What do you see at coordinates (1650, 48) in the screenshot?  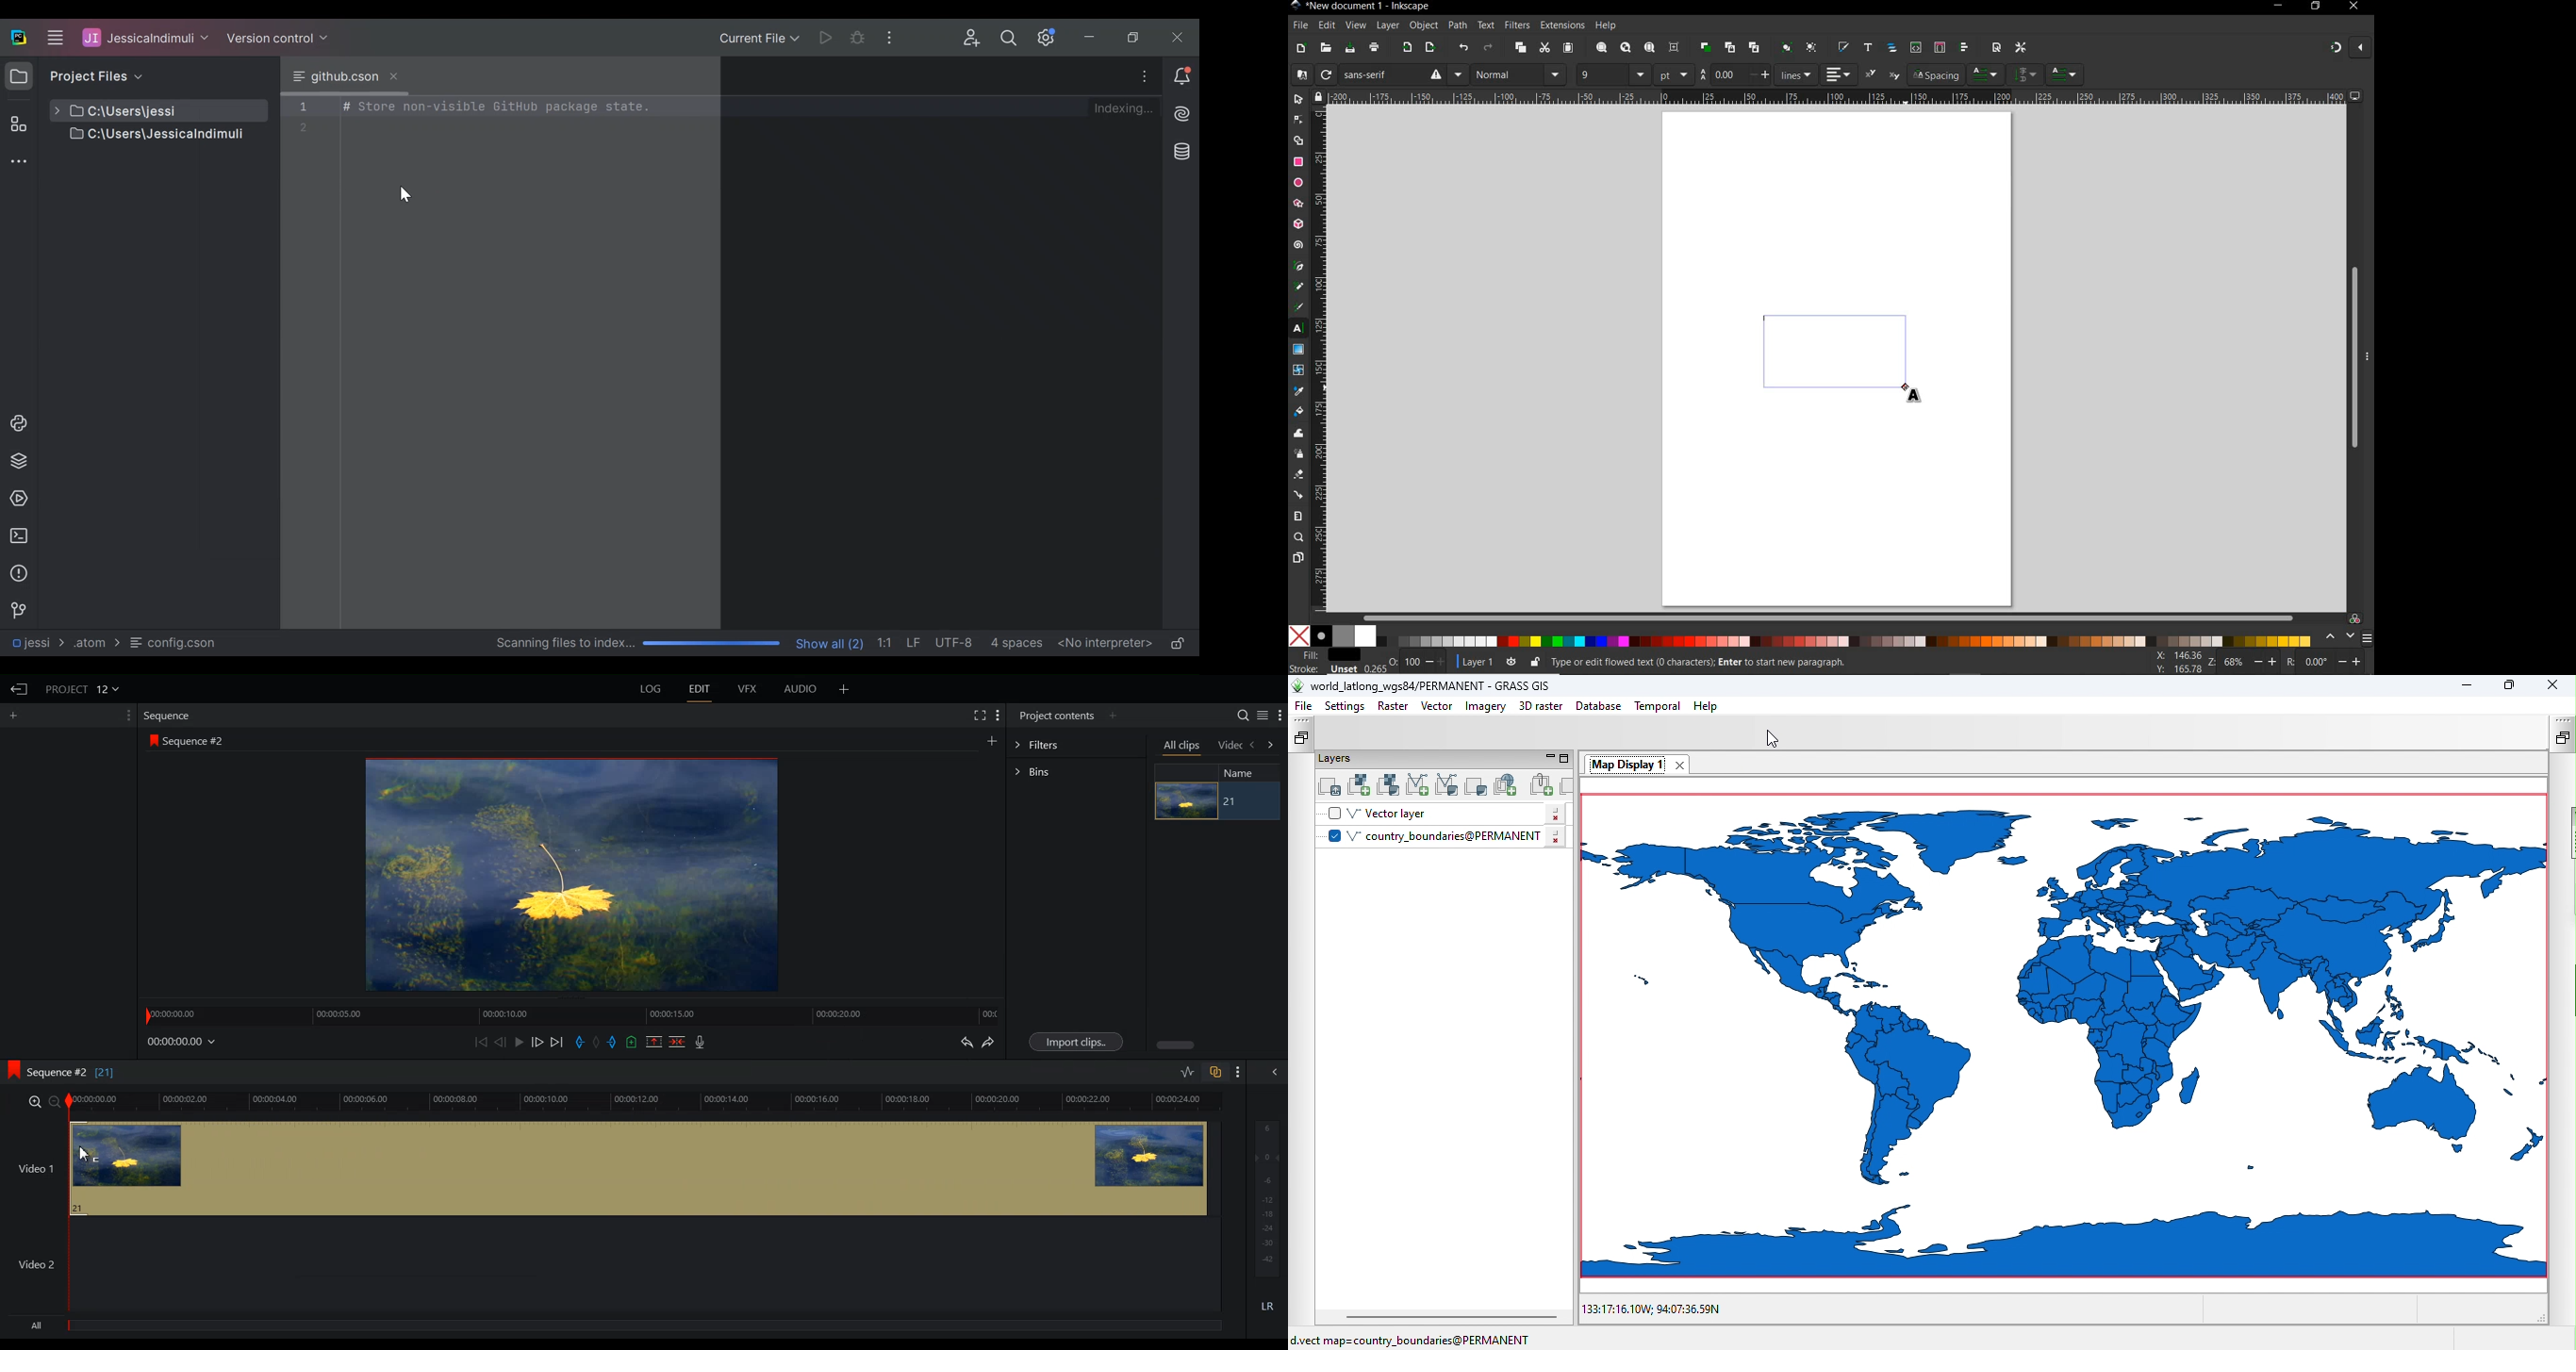 I see `zoom page` at bounding box center [1650, 48].